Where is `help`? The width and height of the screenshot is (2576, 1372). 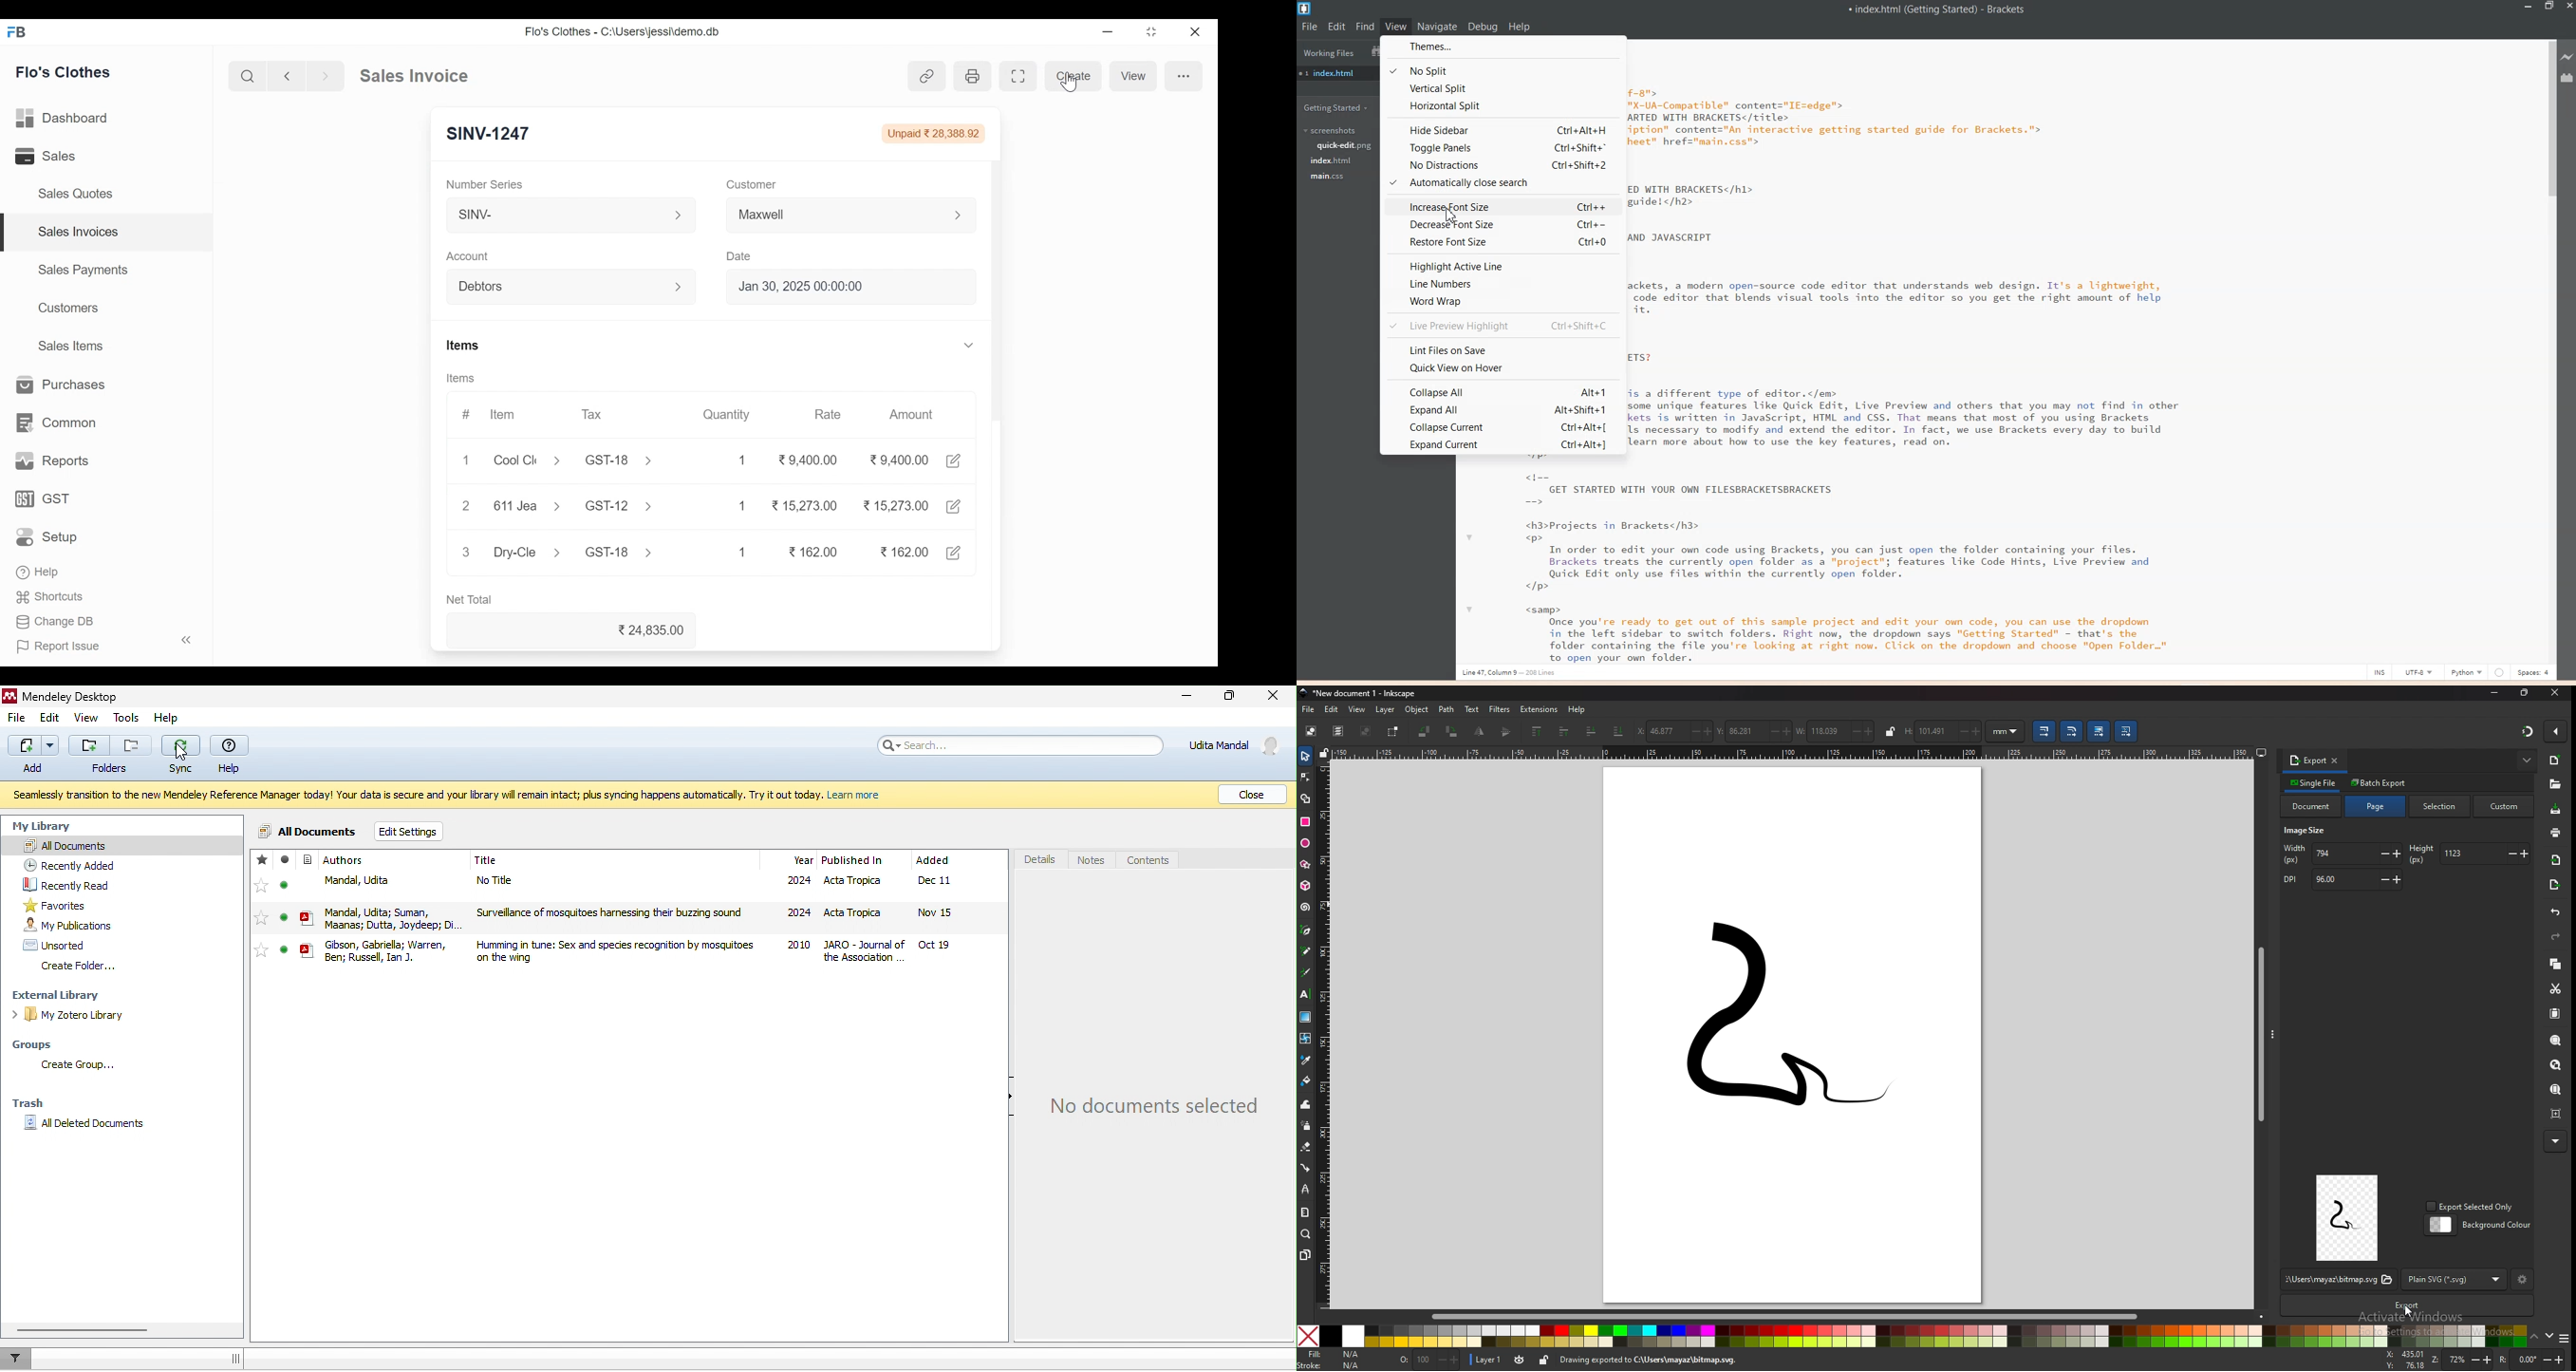
help is located at coordinates (1577, 710).